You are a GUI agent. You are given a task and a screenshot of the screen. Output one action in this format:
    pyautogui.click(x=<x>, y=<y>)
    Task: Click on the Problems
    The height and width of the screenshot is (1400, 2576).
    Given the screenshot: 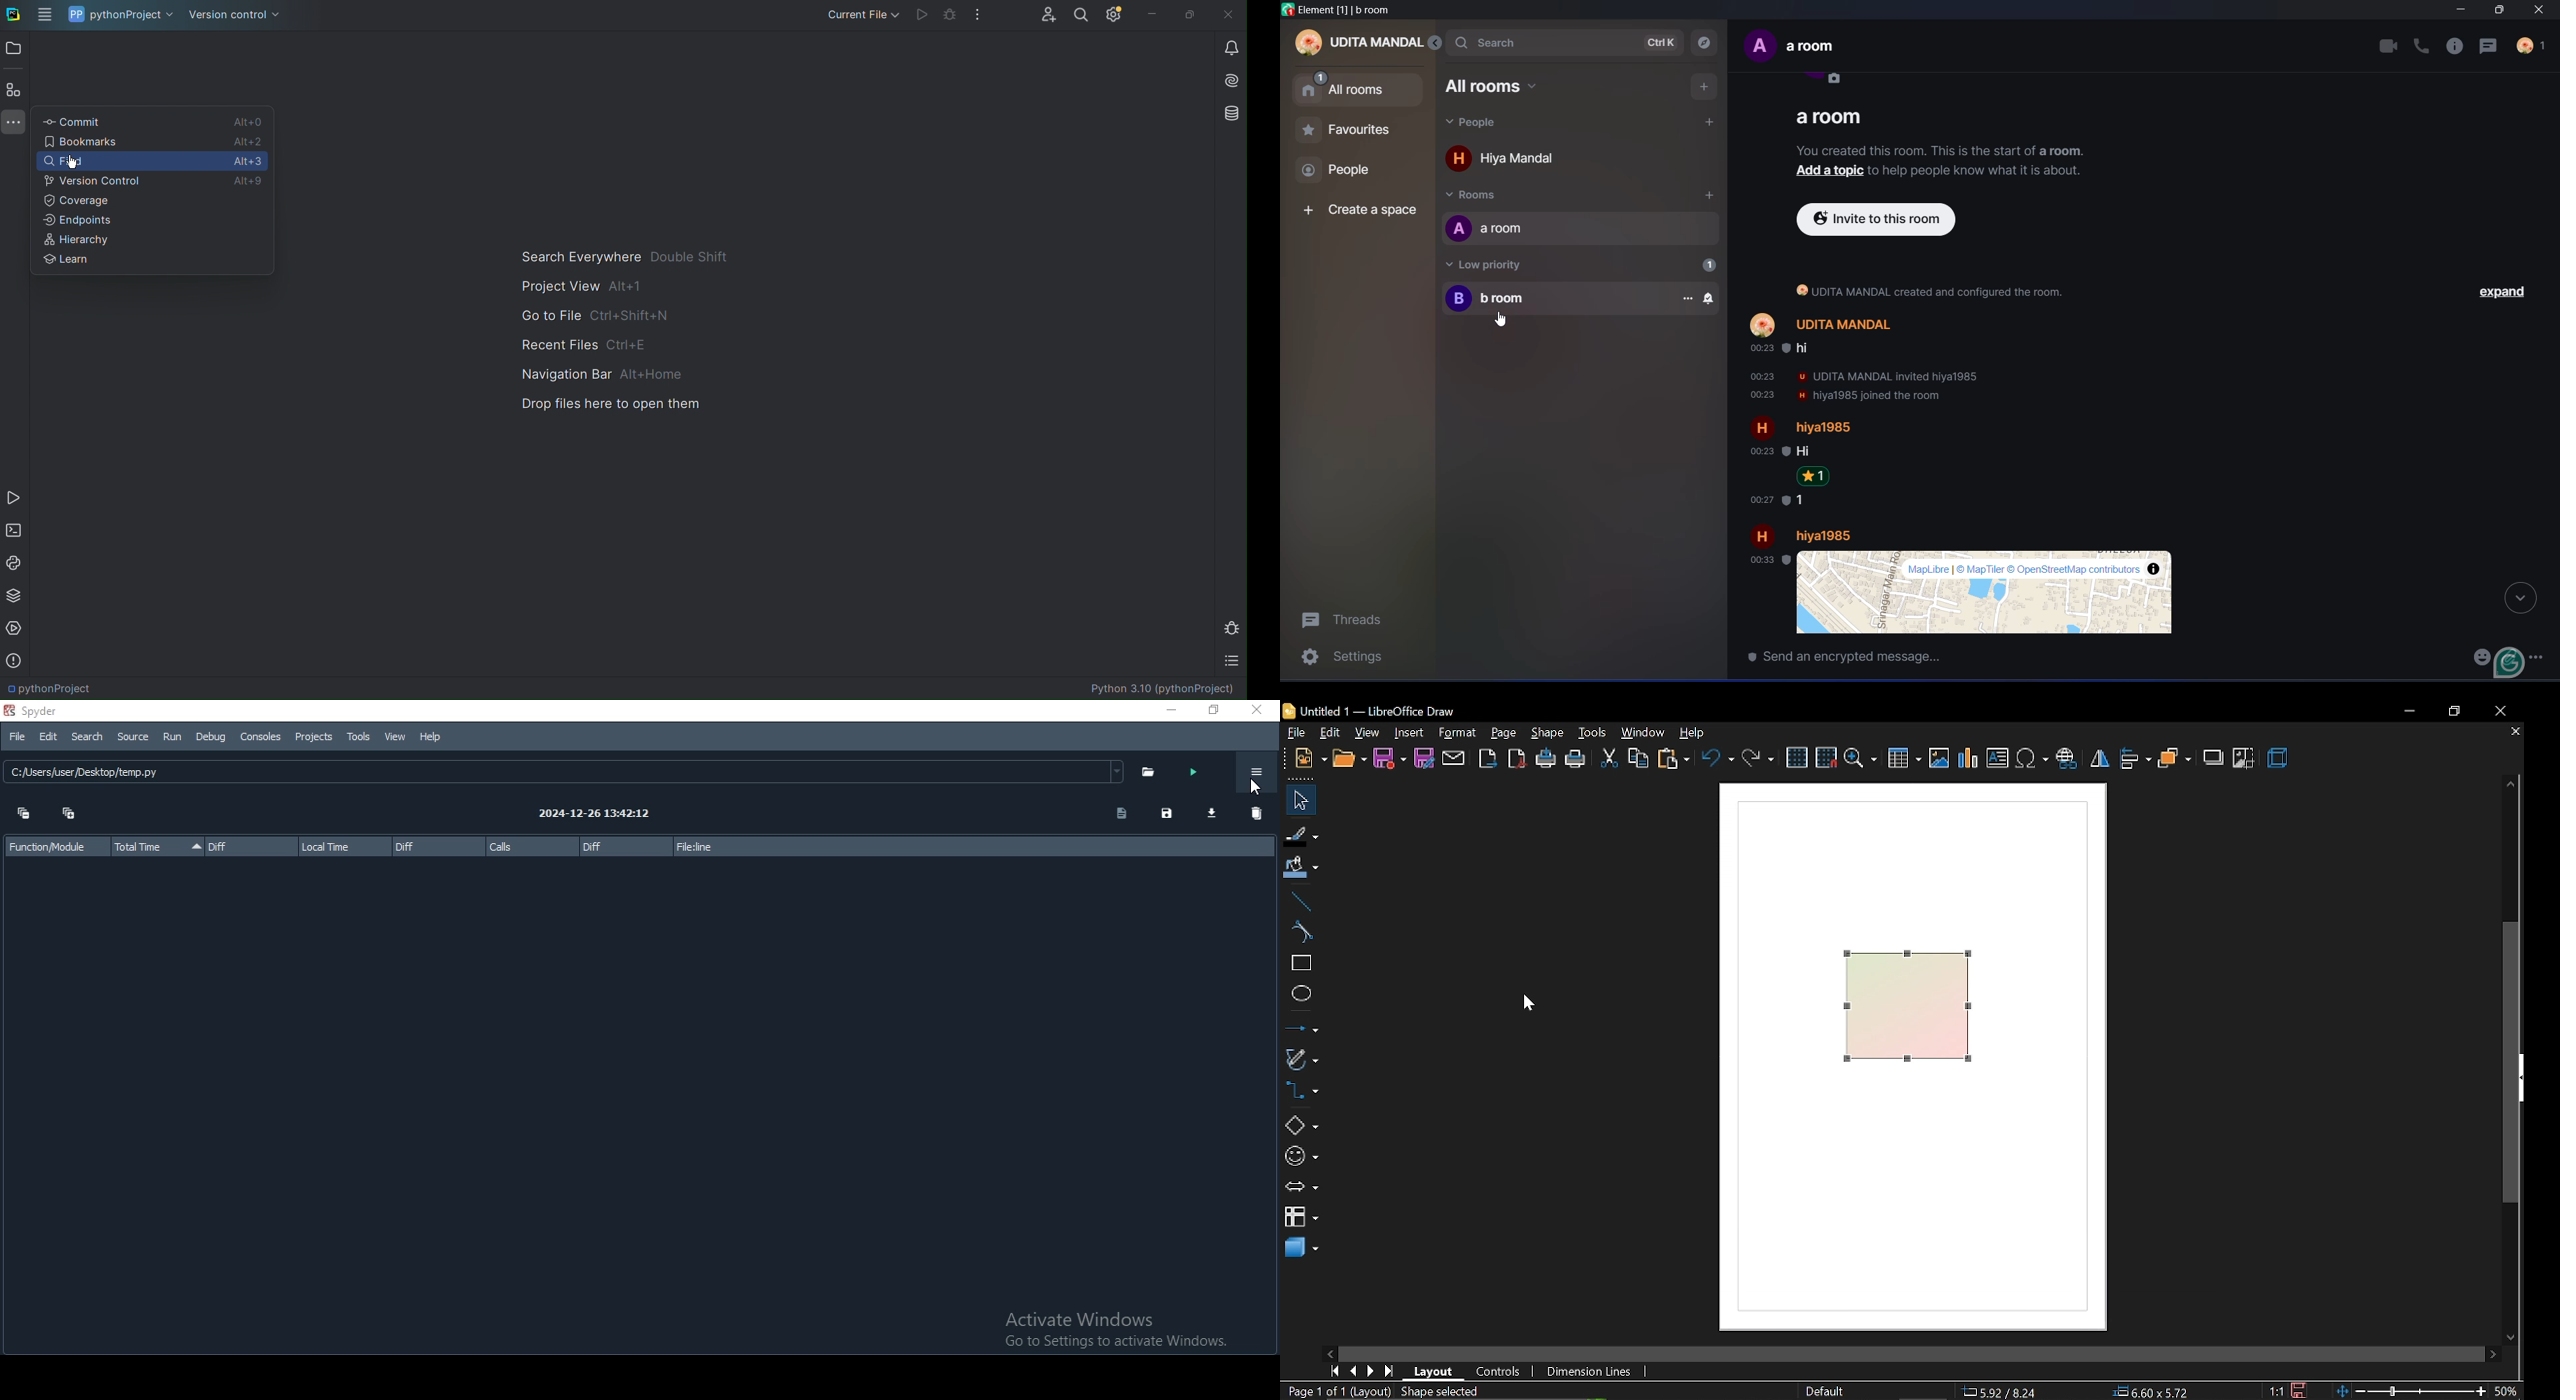 What is the action you would take?
    pyautogui.click(x=16, y=659)
    